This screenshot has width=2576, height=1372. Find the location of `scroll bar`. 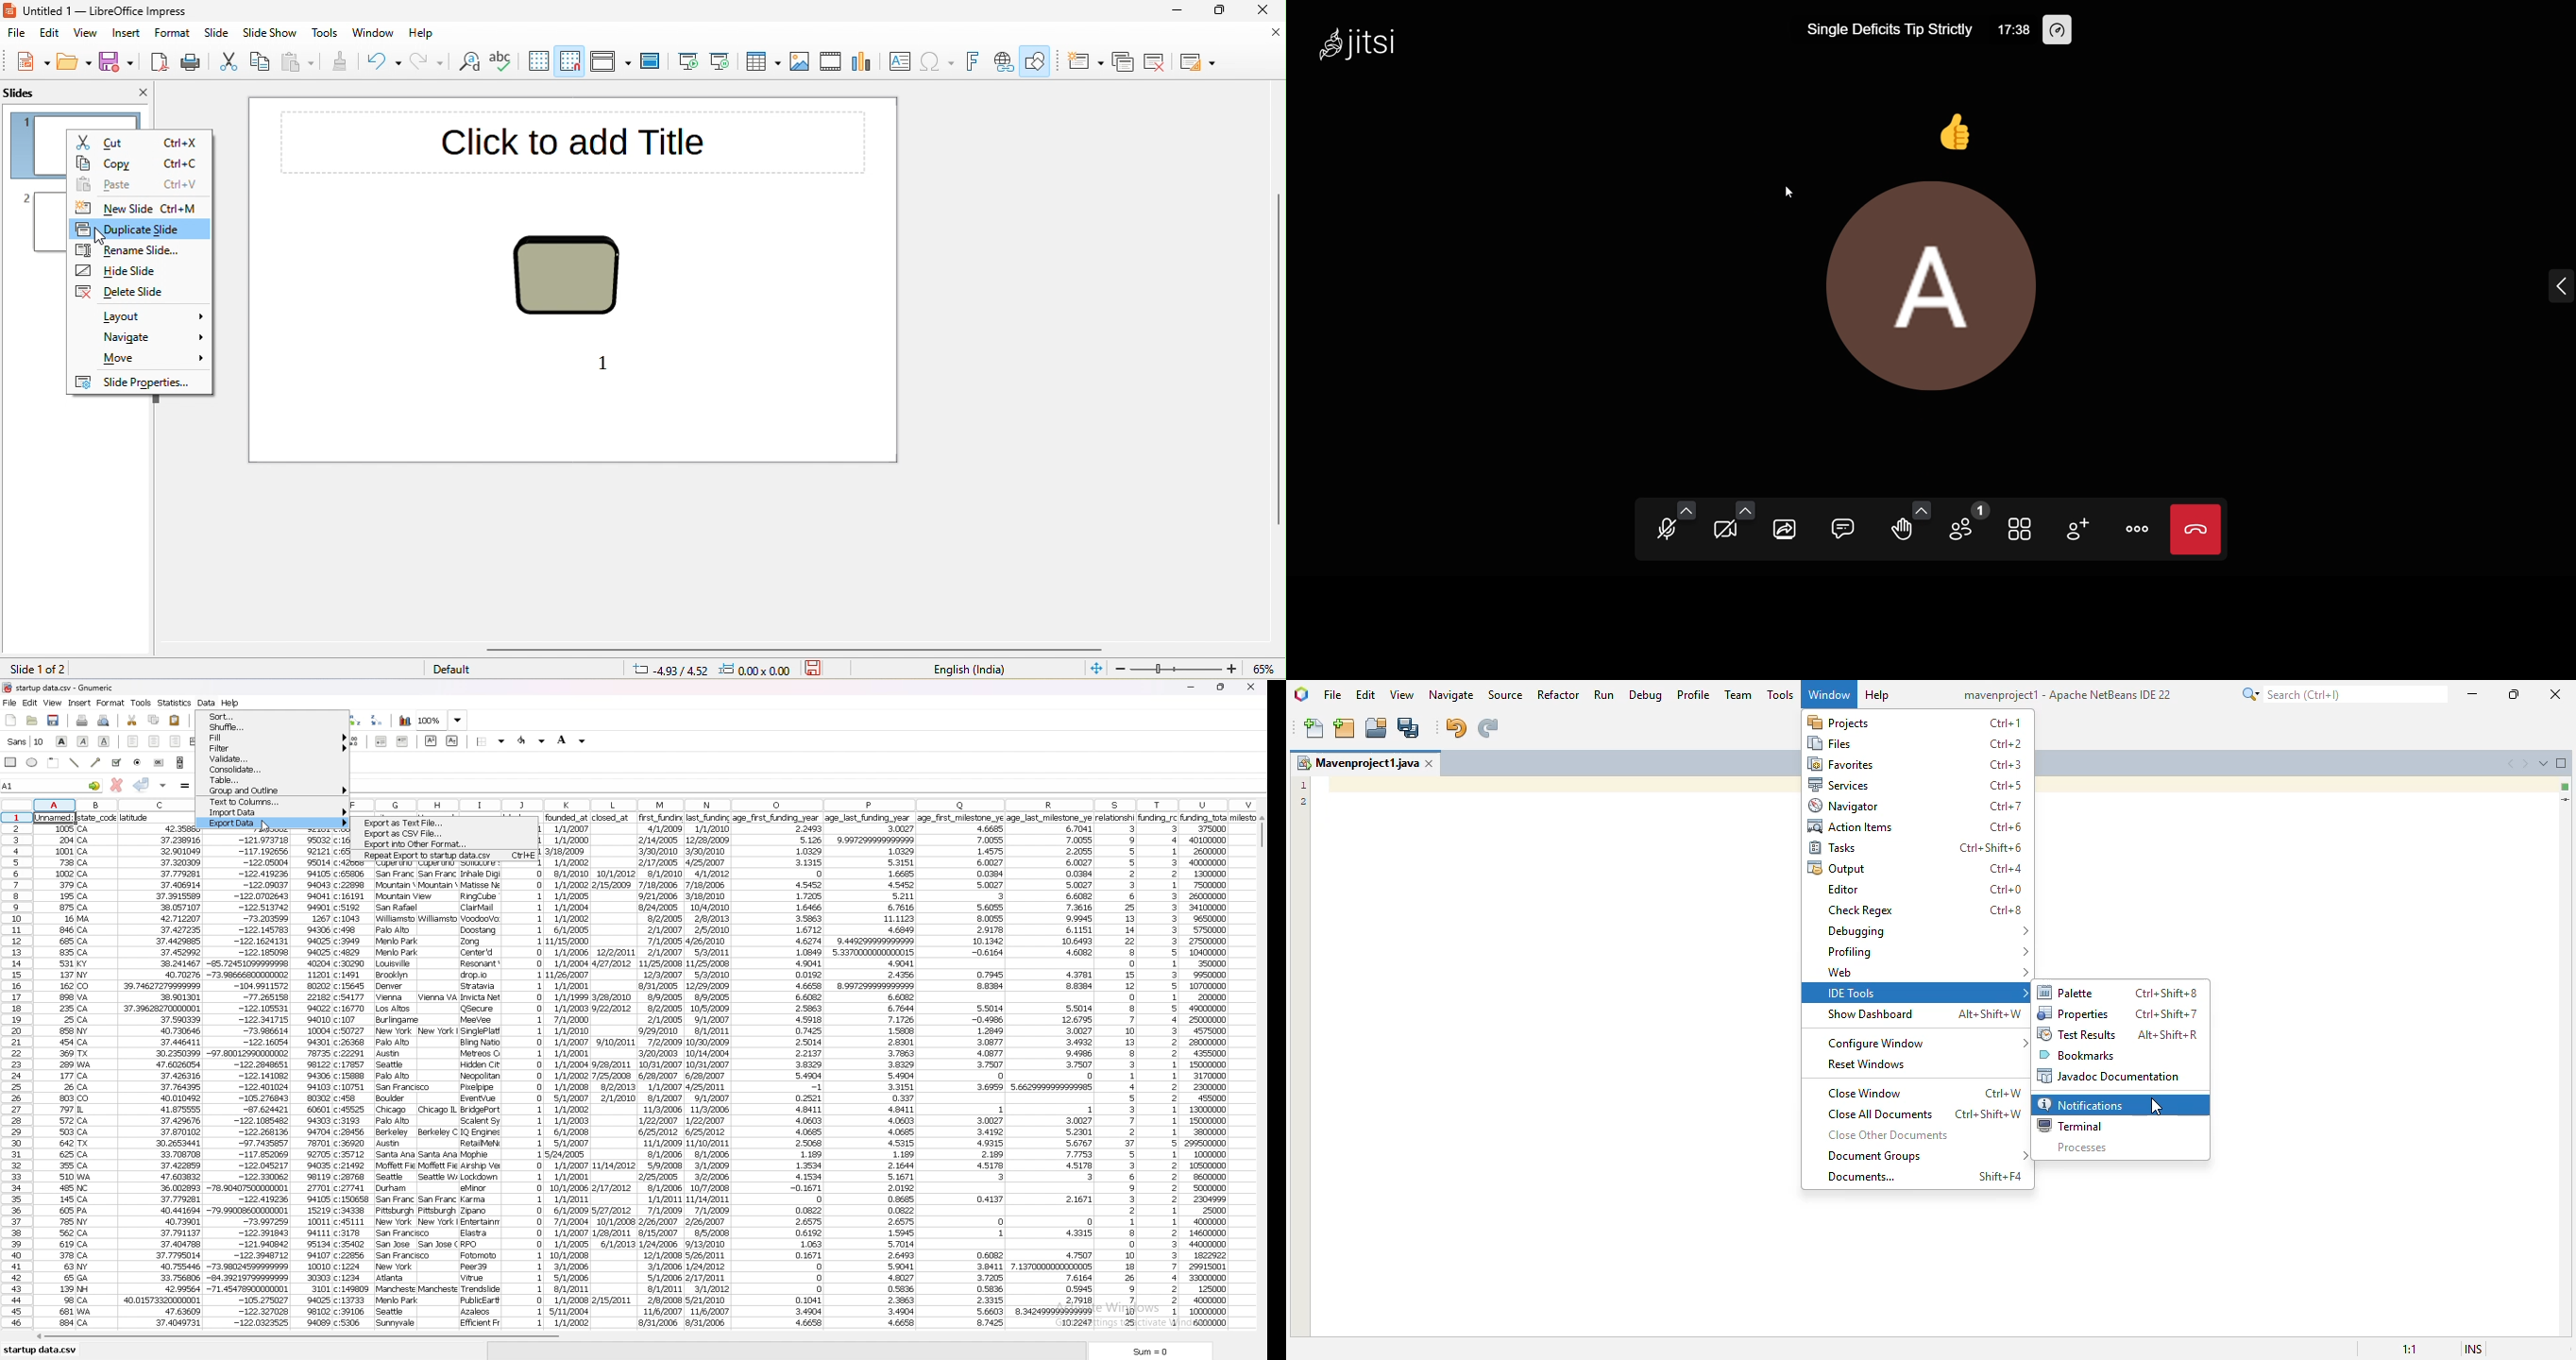

scroll bar is located at coordinates (640, 1339).